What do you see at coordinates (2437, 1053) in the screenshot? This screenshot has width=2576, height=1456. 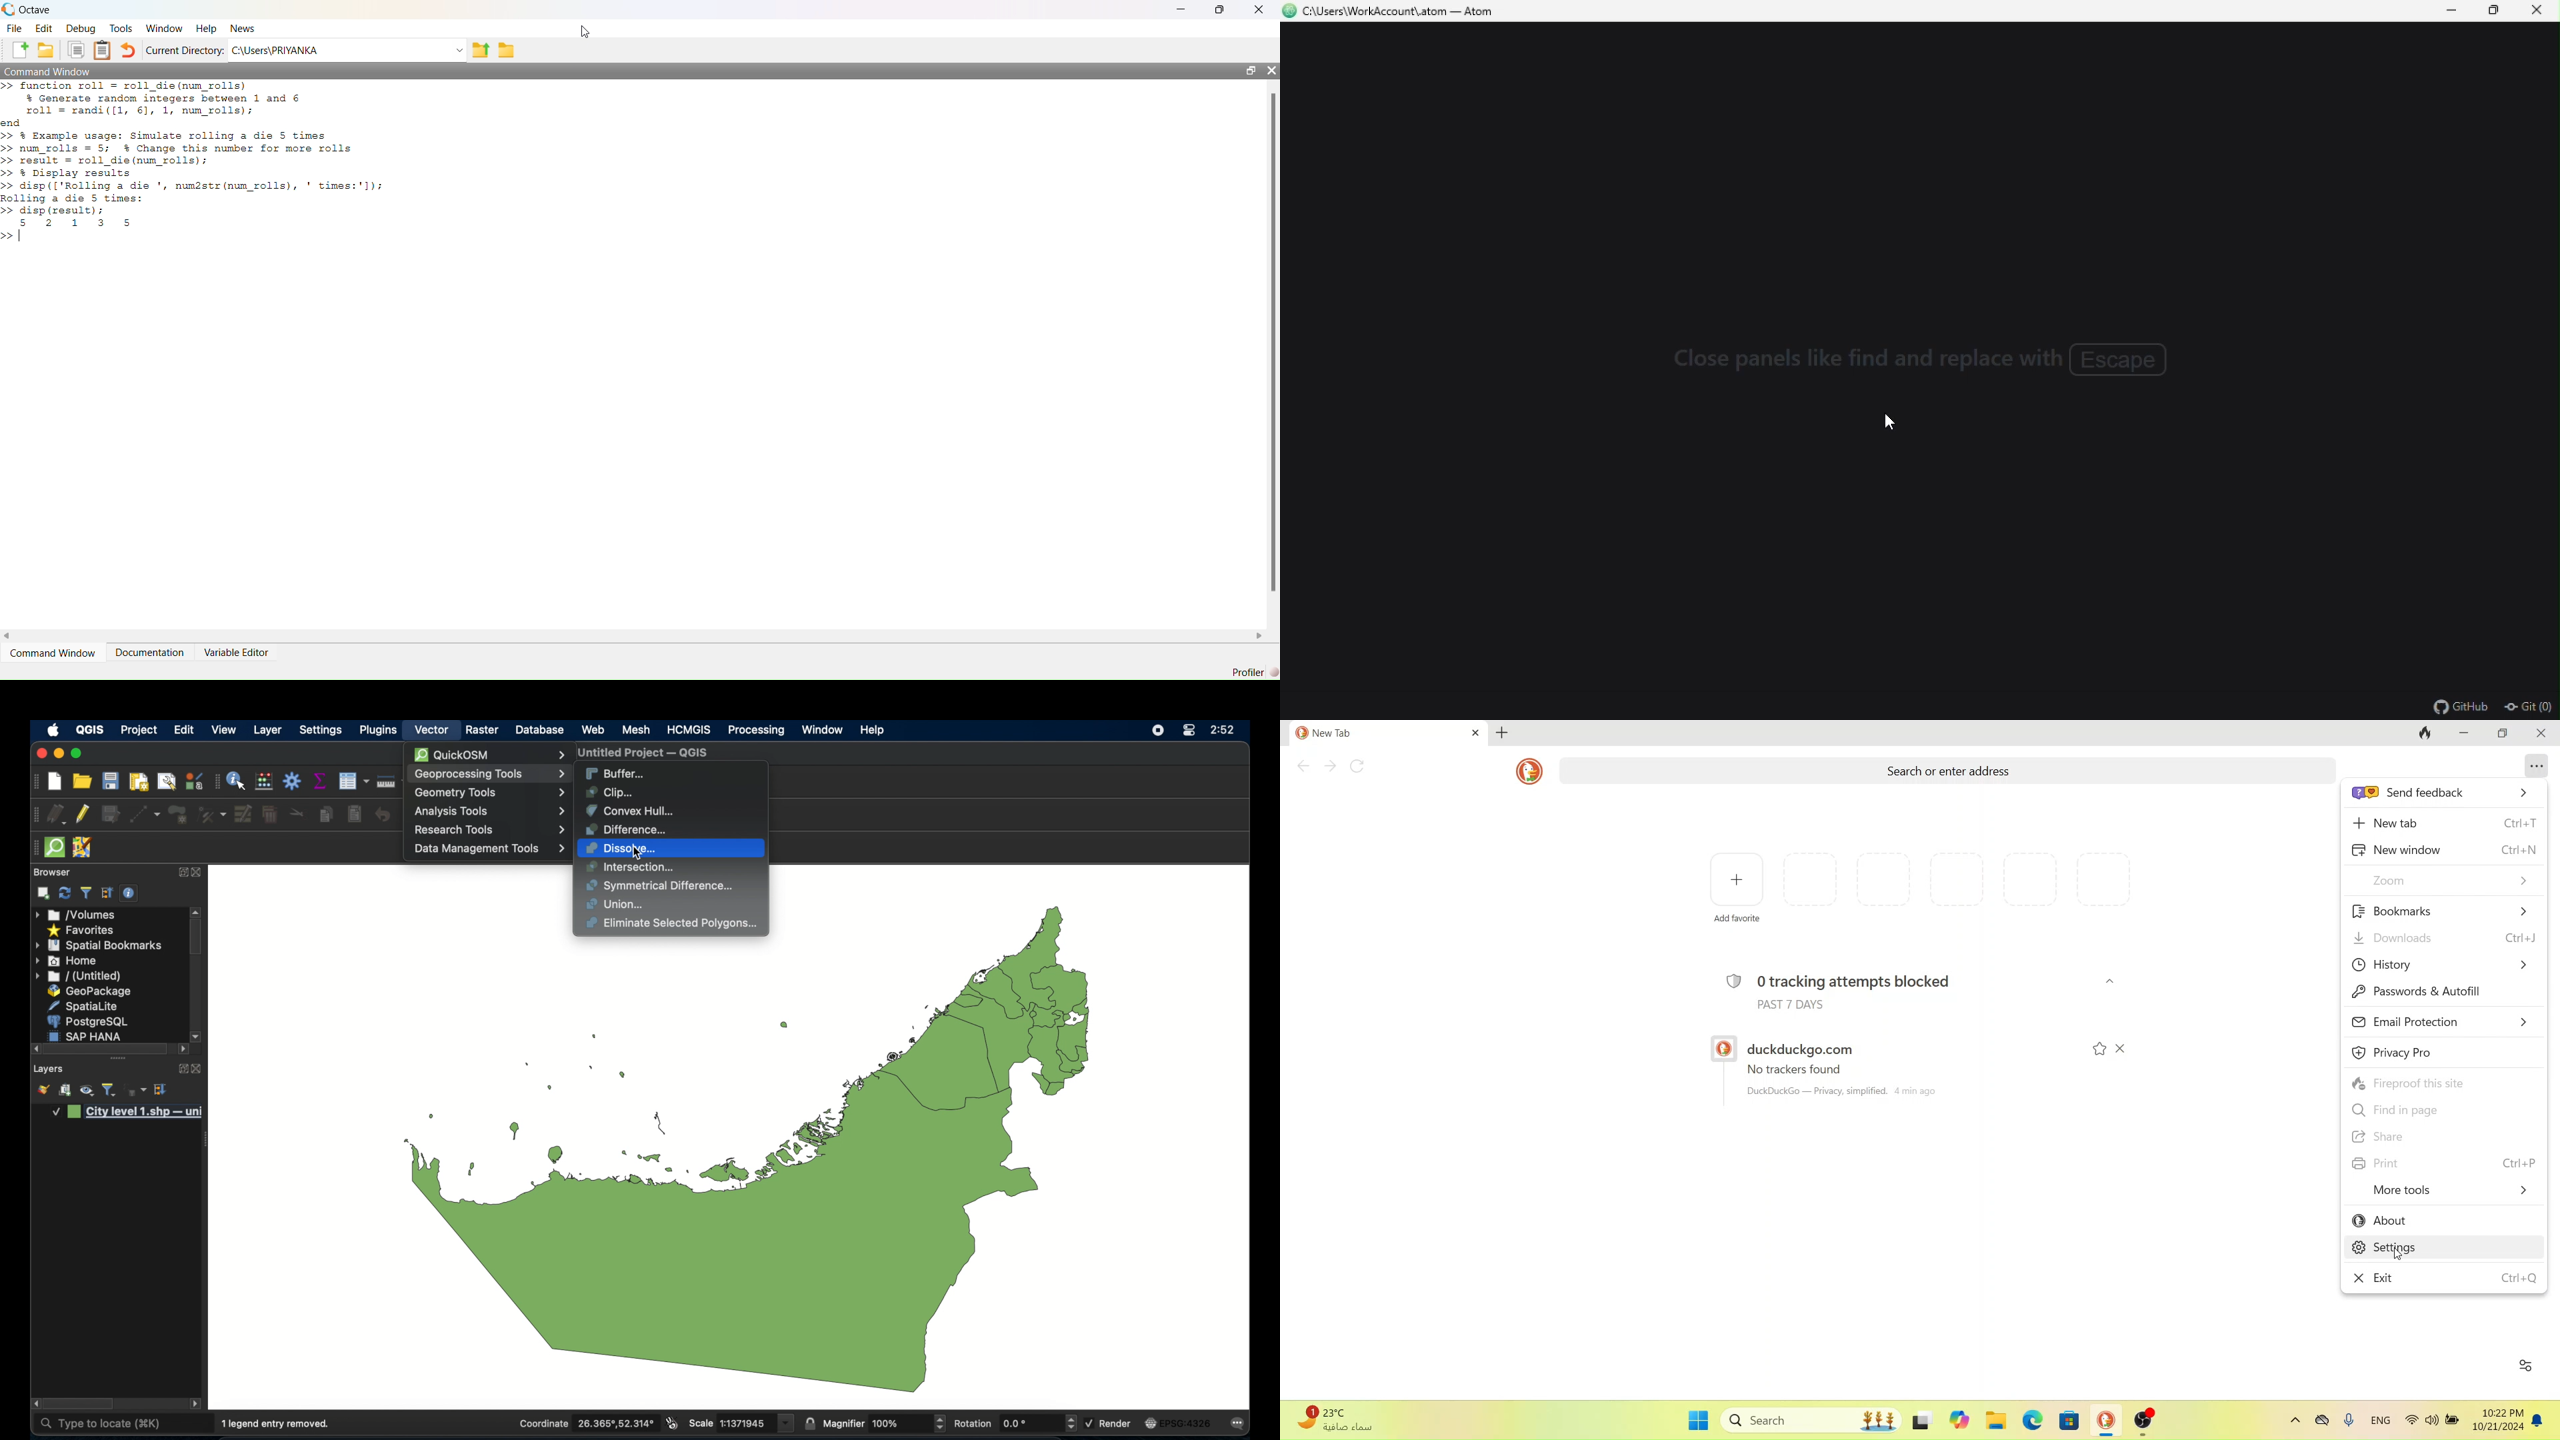 I see `privacy pro` at bounding box center [2437, 1053].